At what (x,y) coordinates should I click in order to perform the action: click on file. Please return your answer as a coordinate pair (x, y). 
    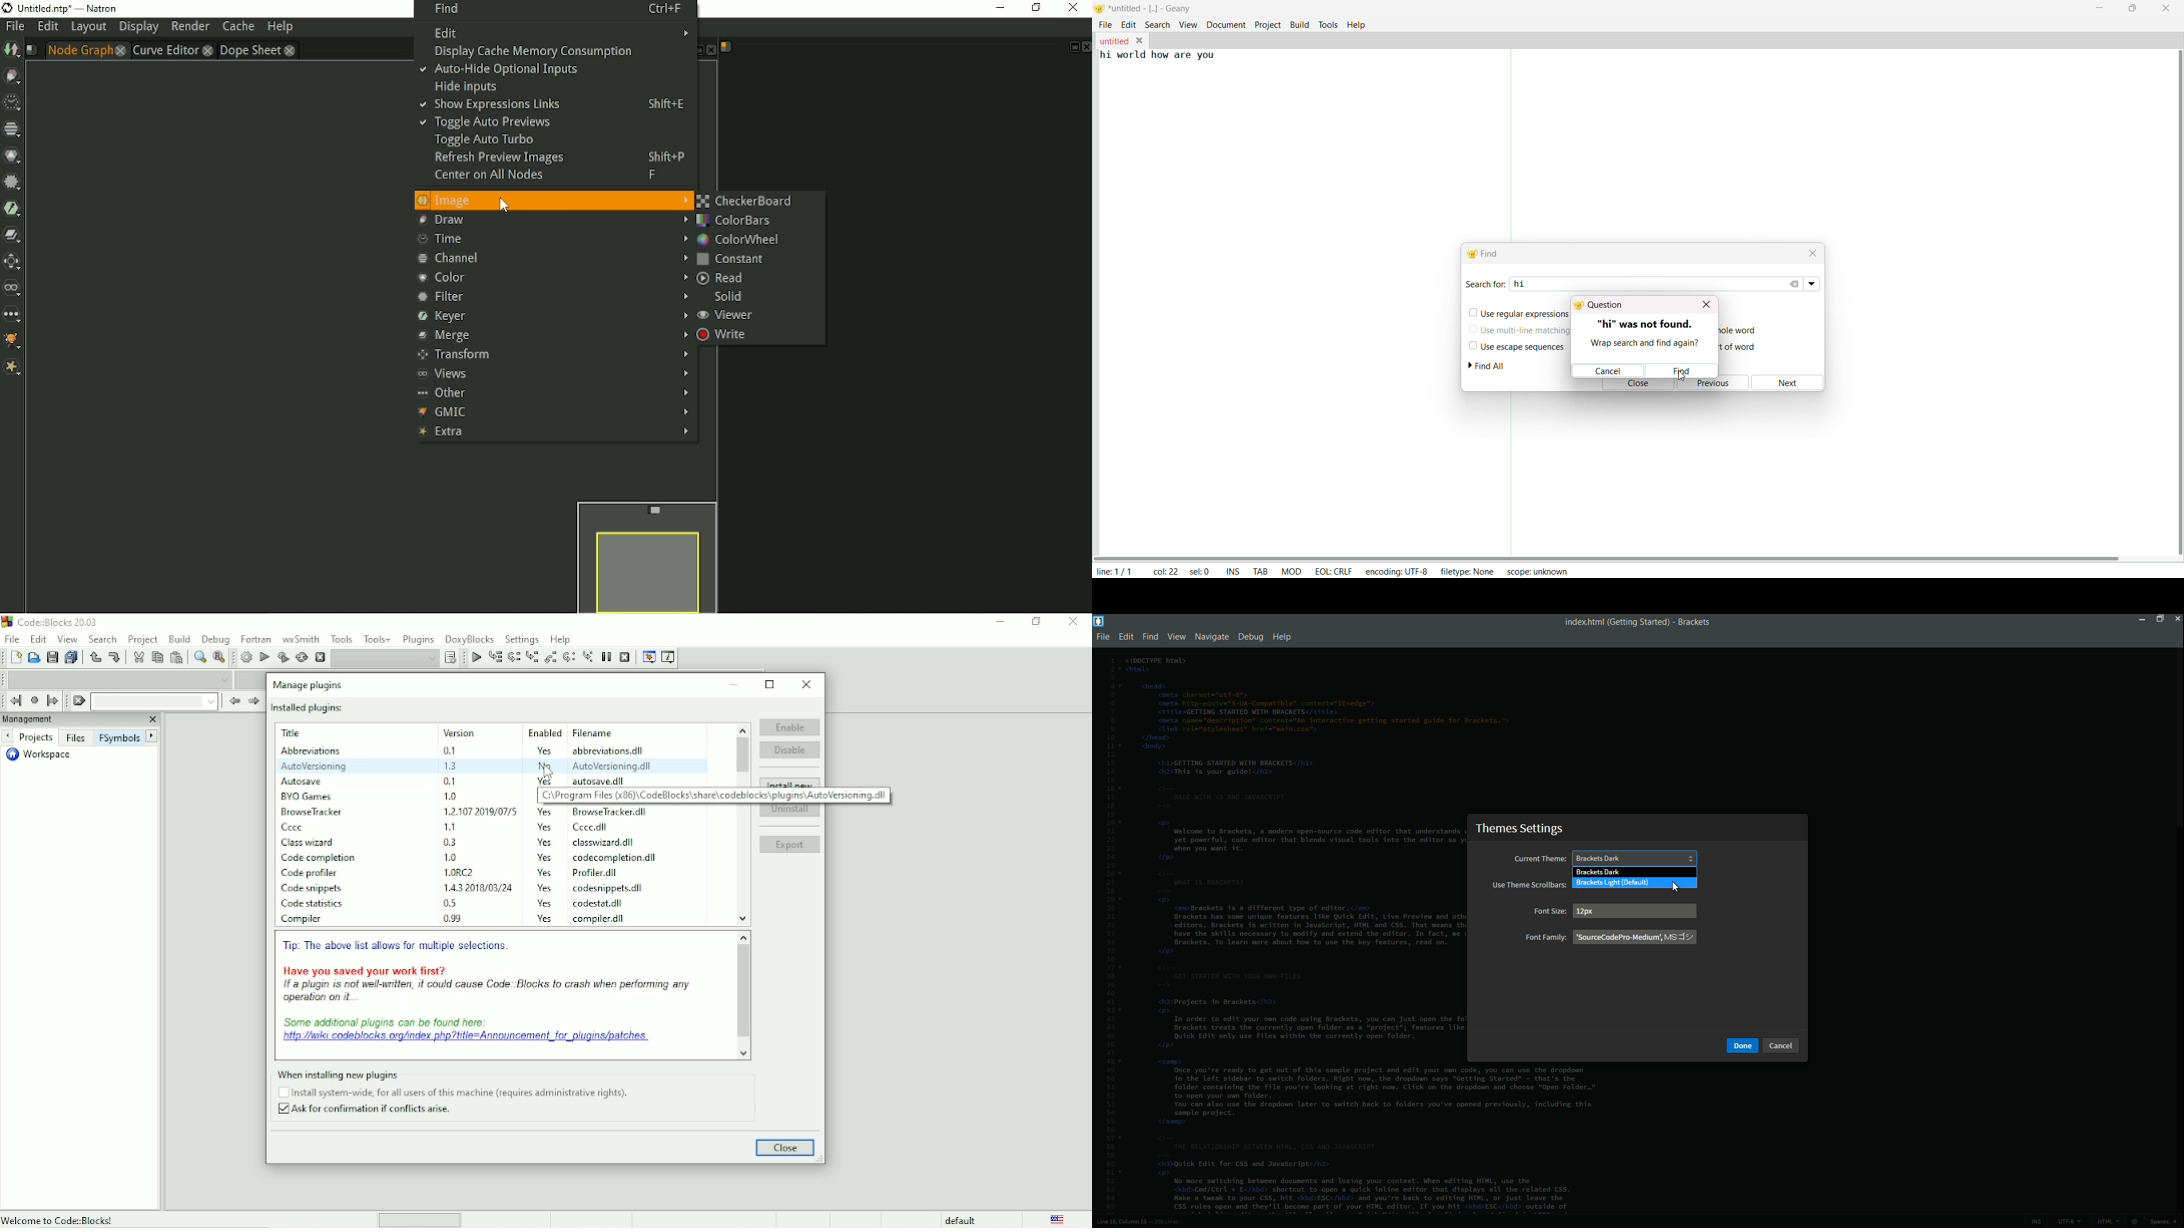
    Looking at the image, I should click on (599, 874).